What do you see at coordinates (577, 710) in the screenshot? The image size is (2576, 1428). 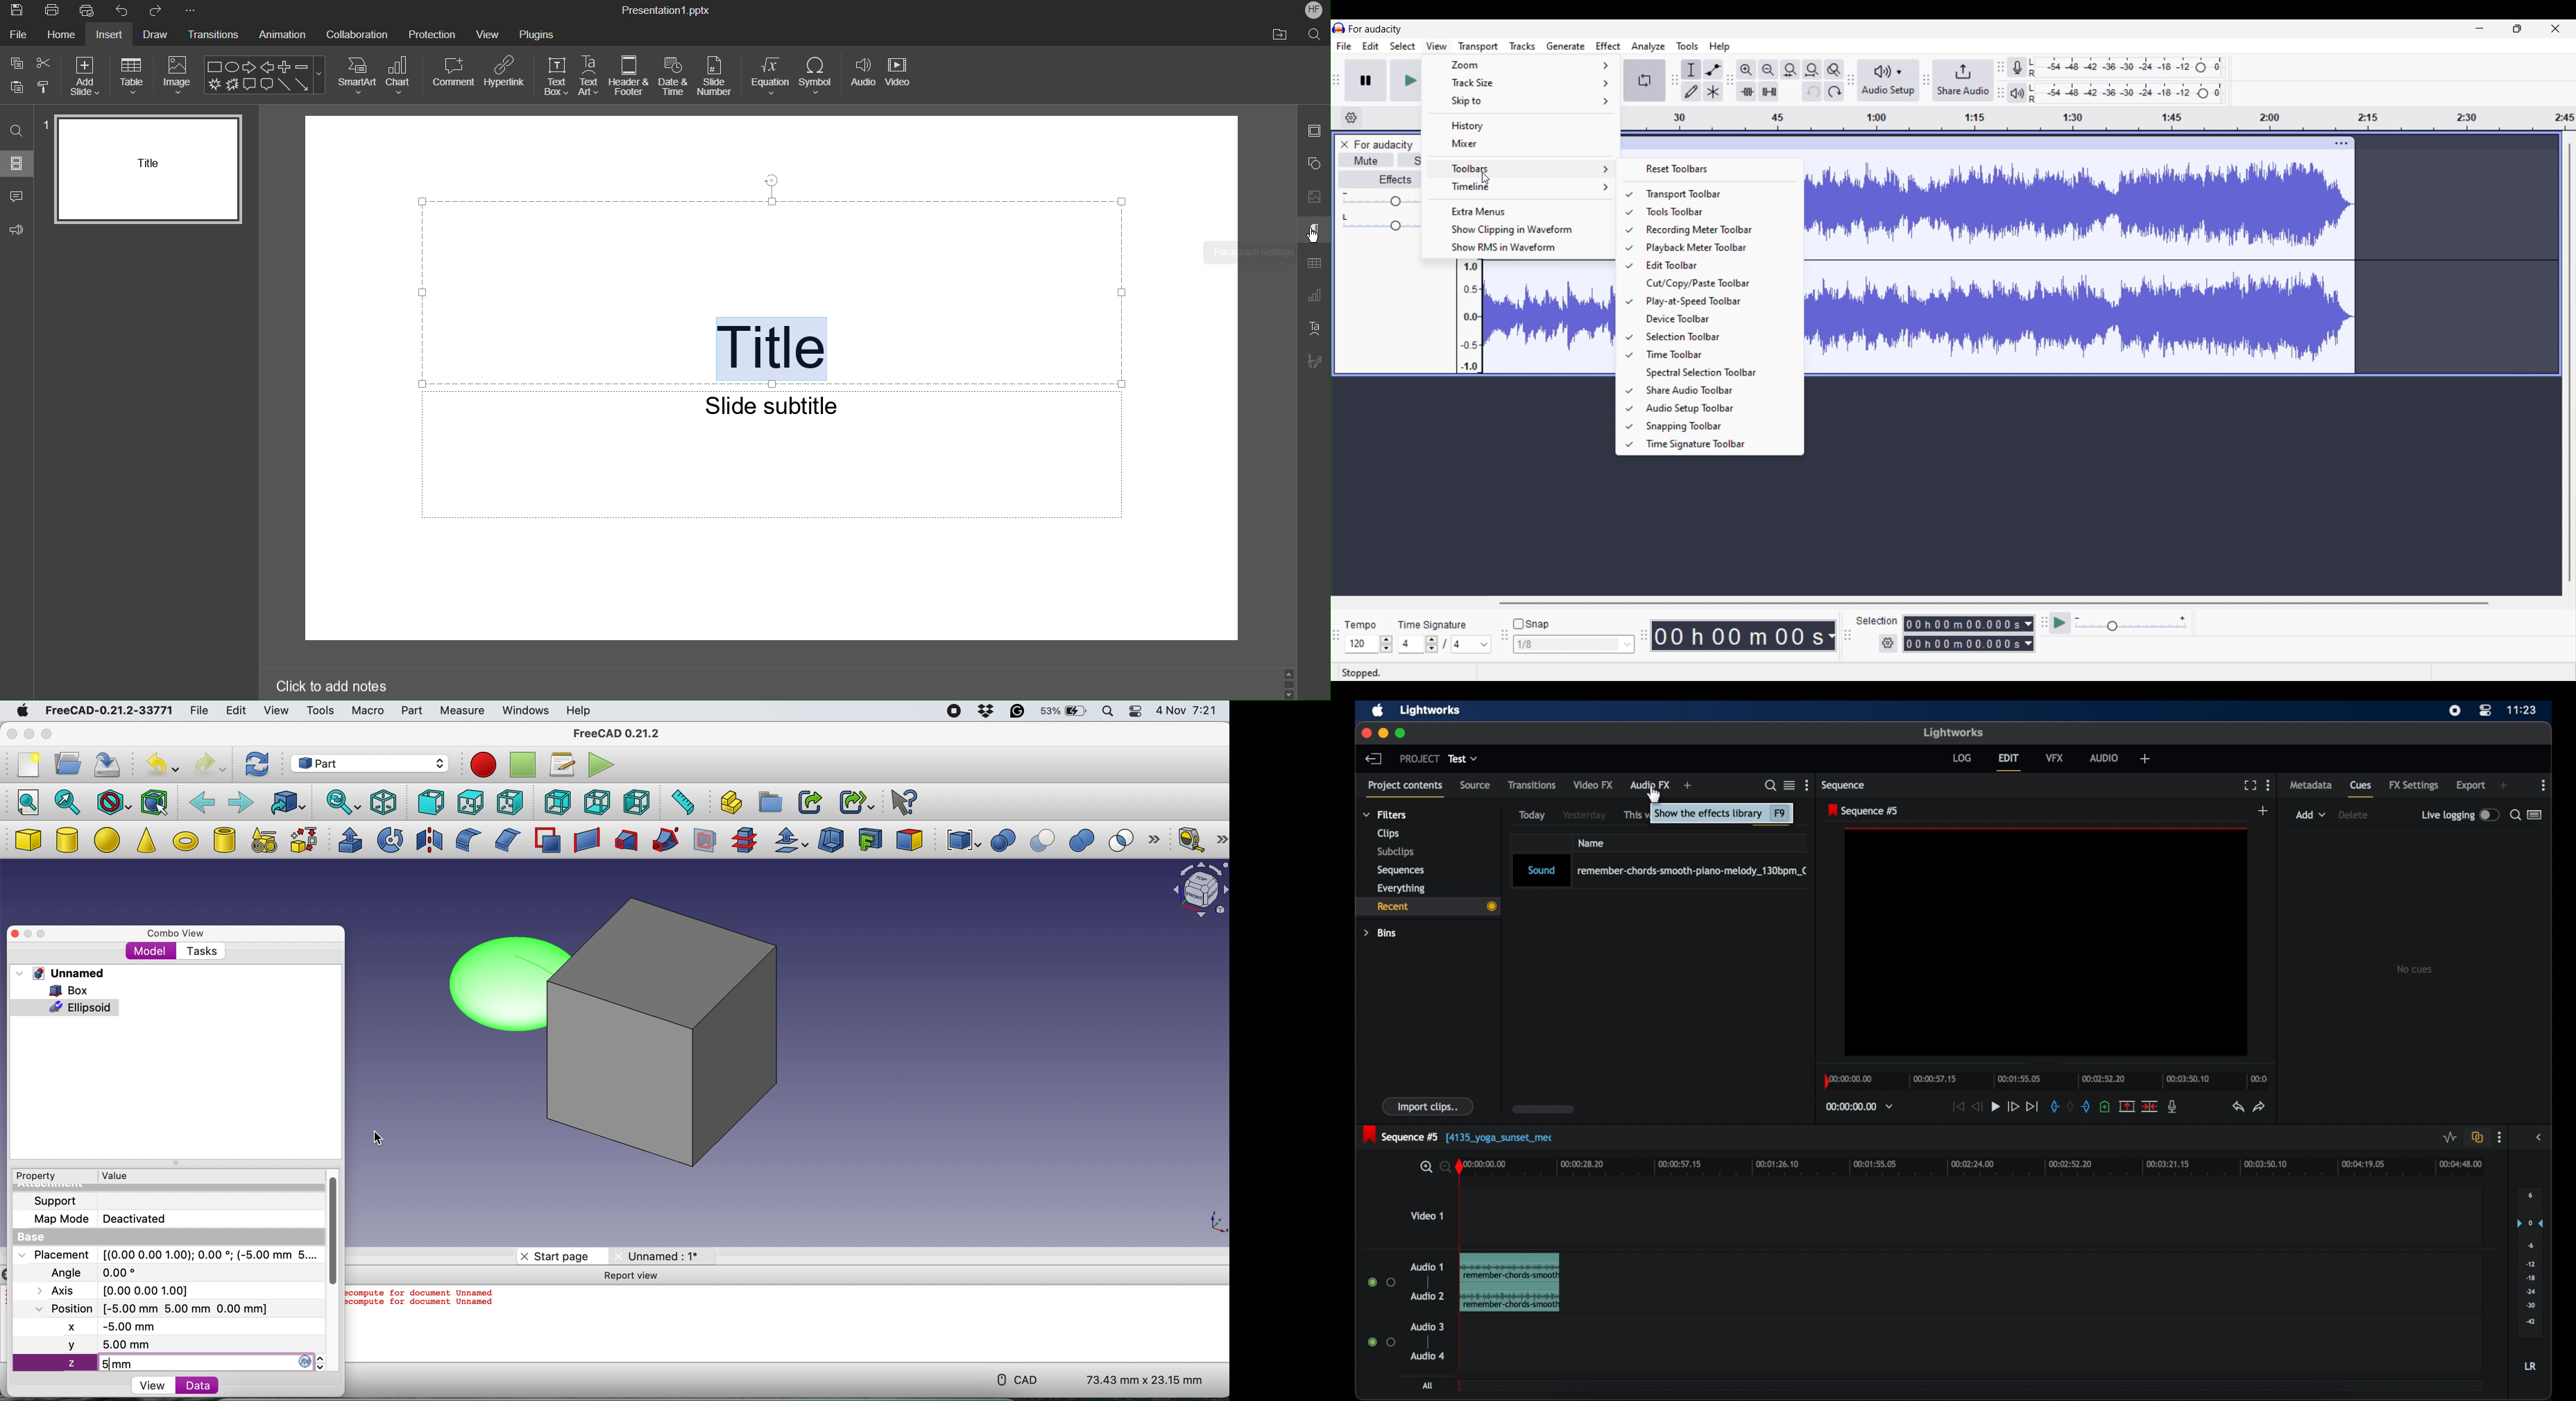 I see `help` at bounding box center [577, 710].